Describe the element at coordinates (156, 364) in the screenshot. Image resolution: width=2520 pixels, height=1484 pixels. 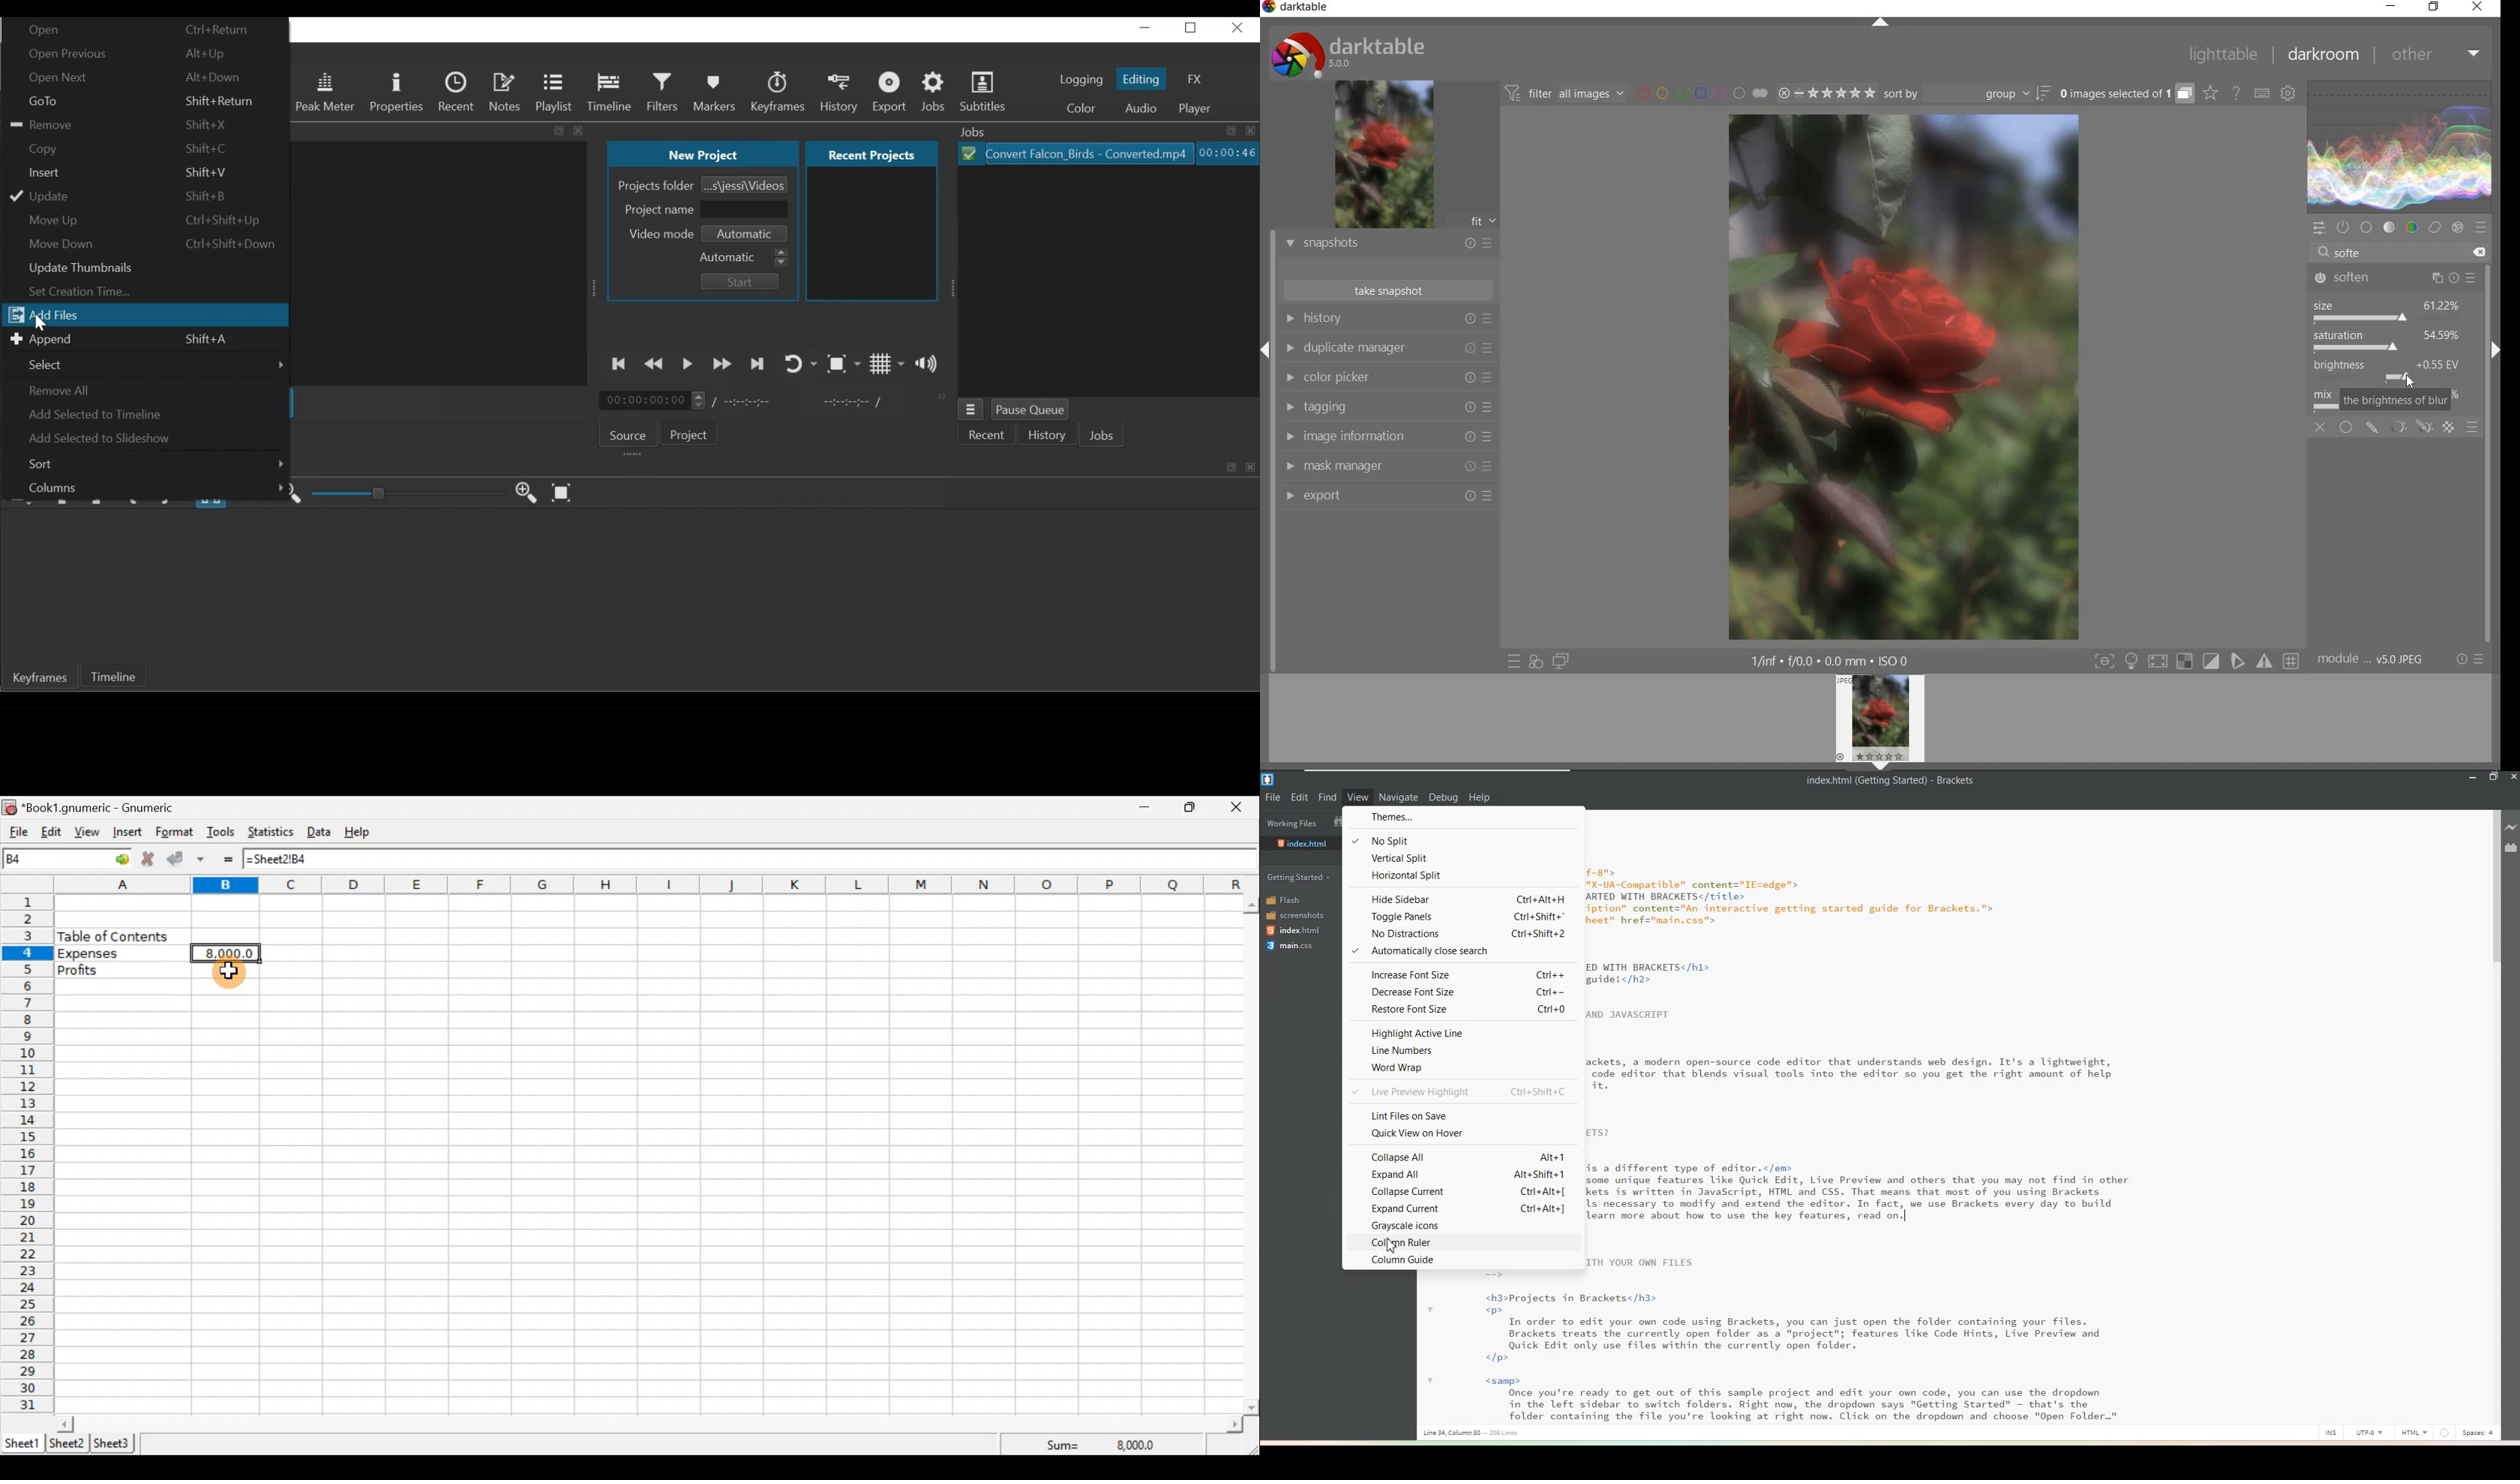
I see `Select` at that location.